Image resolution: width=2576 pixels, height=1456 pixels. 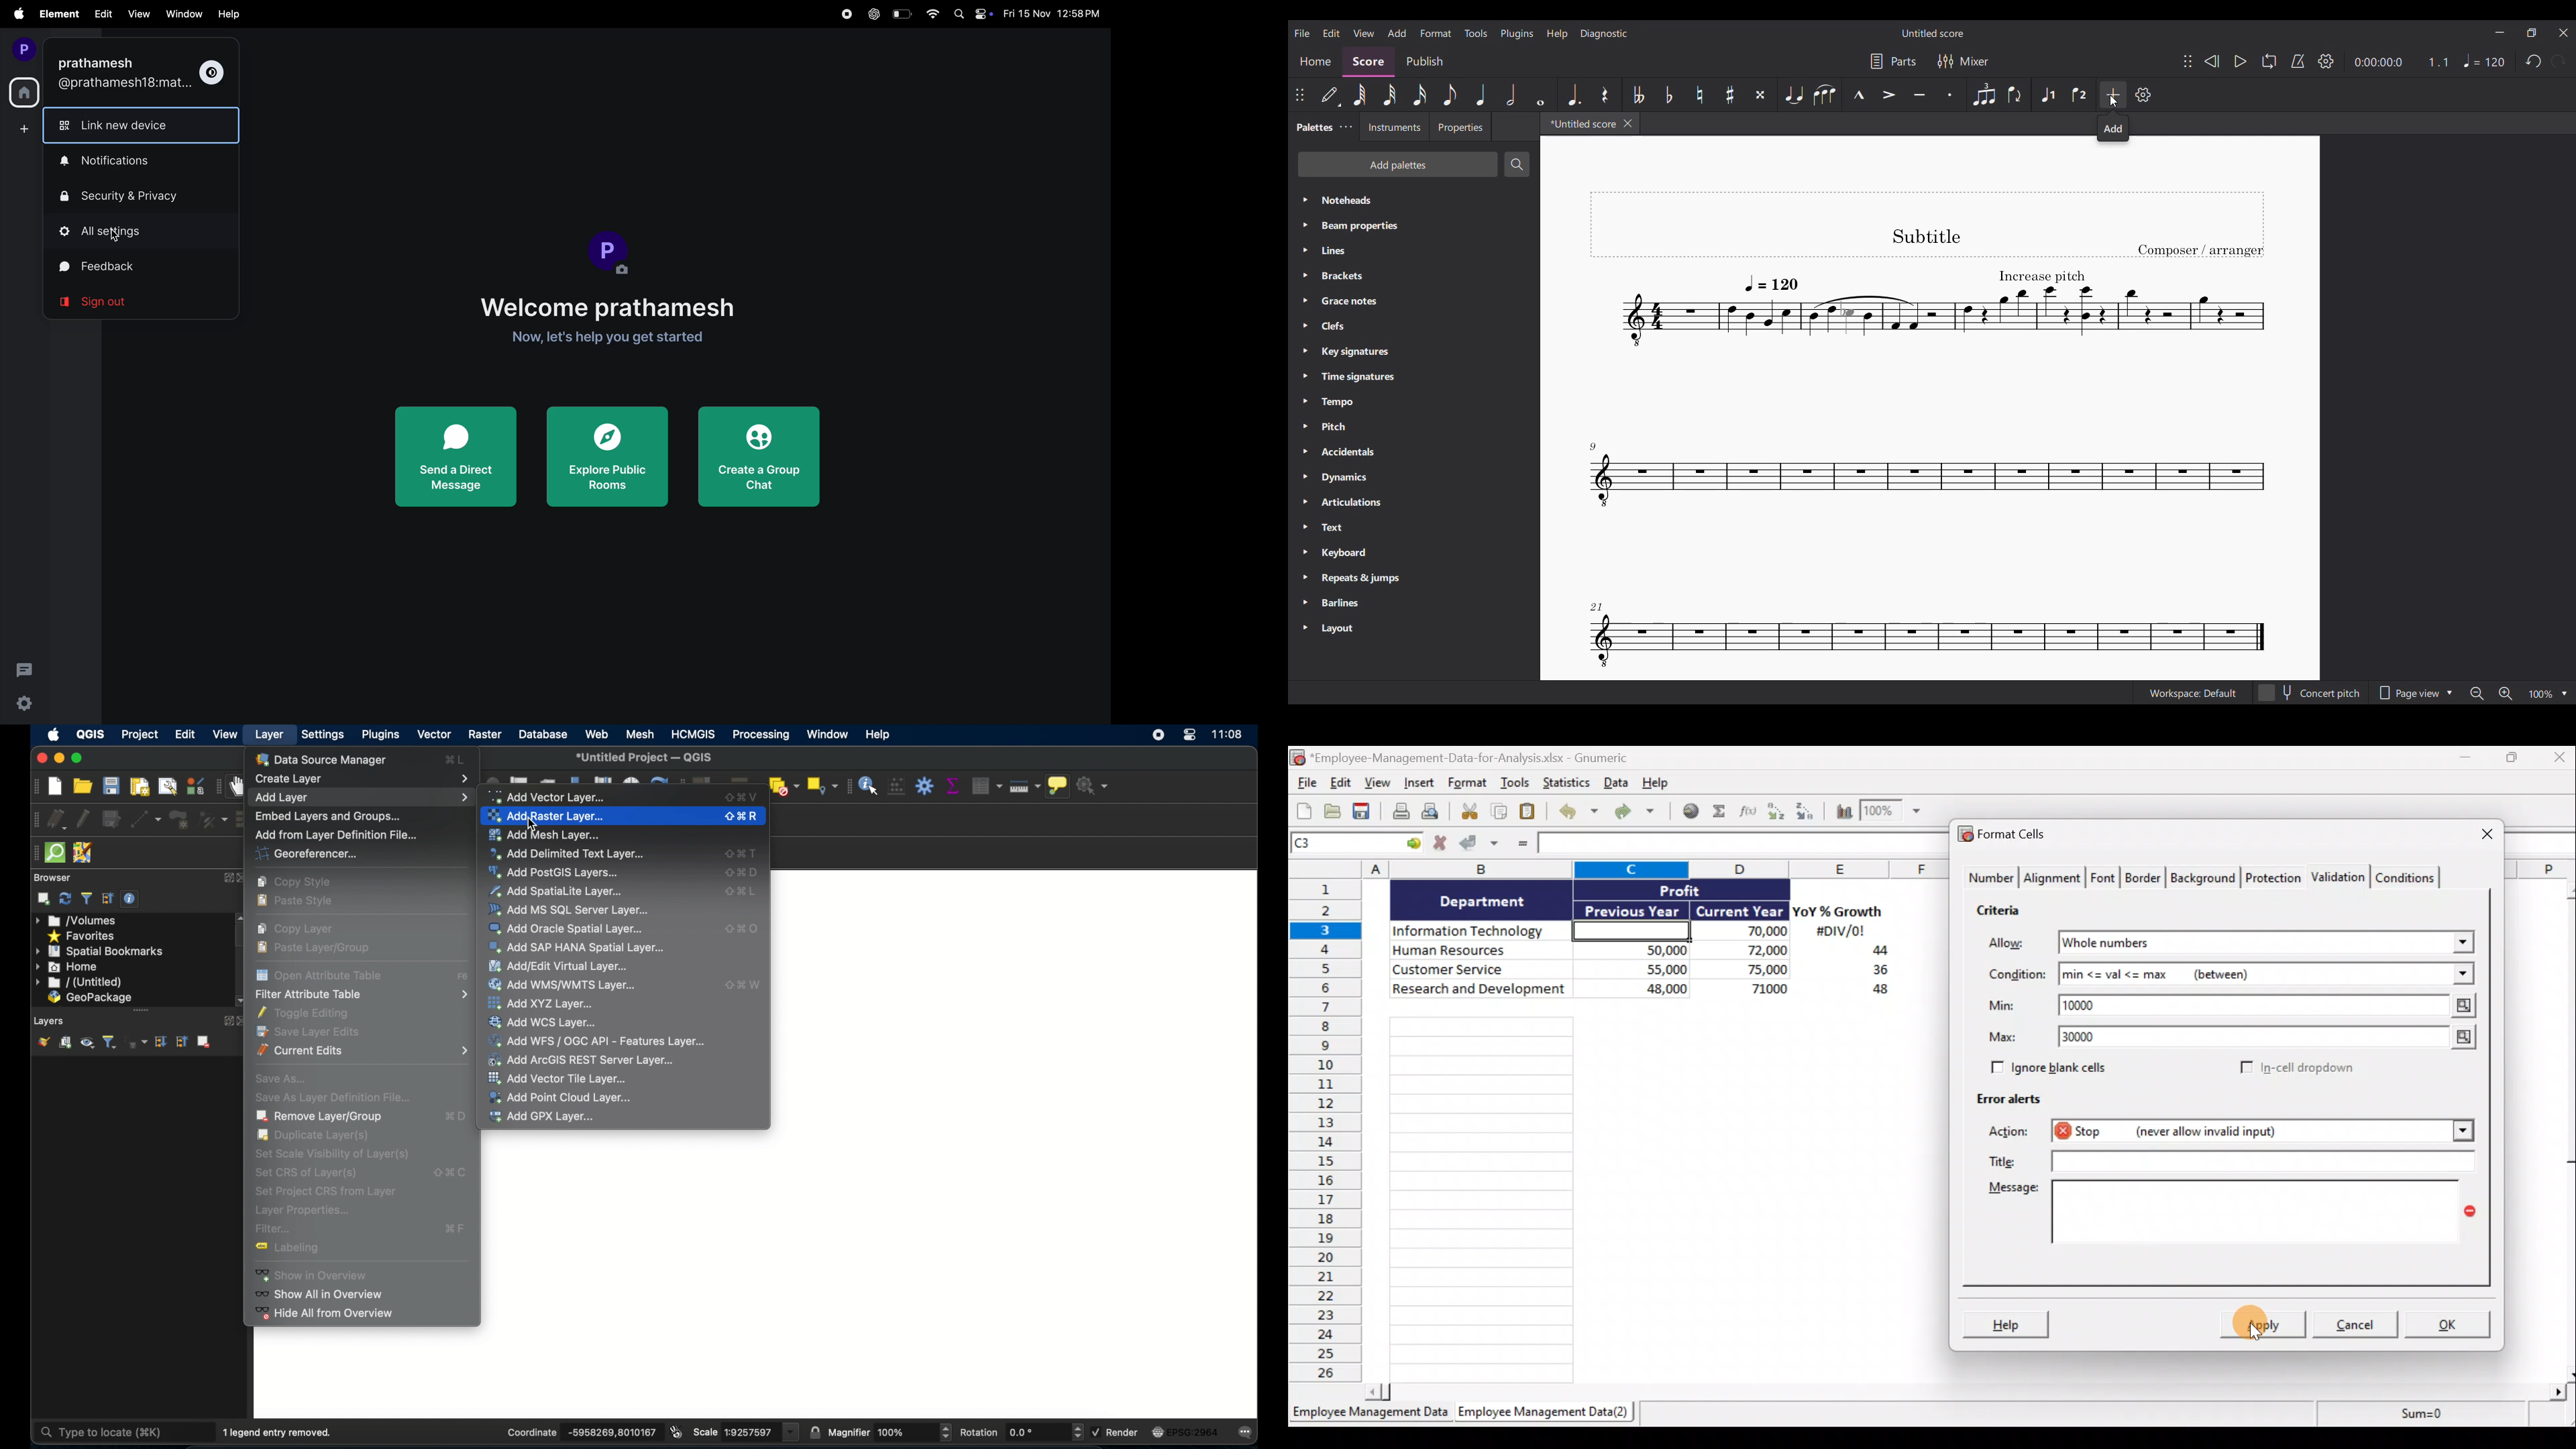 I want to click on Zoom in, so click(x=2506, y=694).